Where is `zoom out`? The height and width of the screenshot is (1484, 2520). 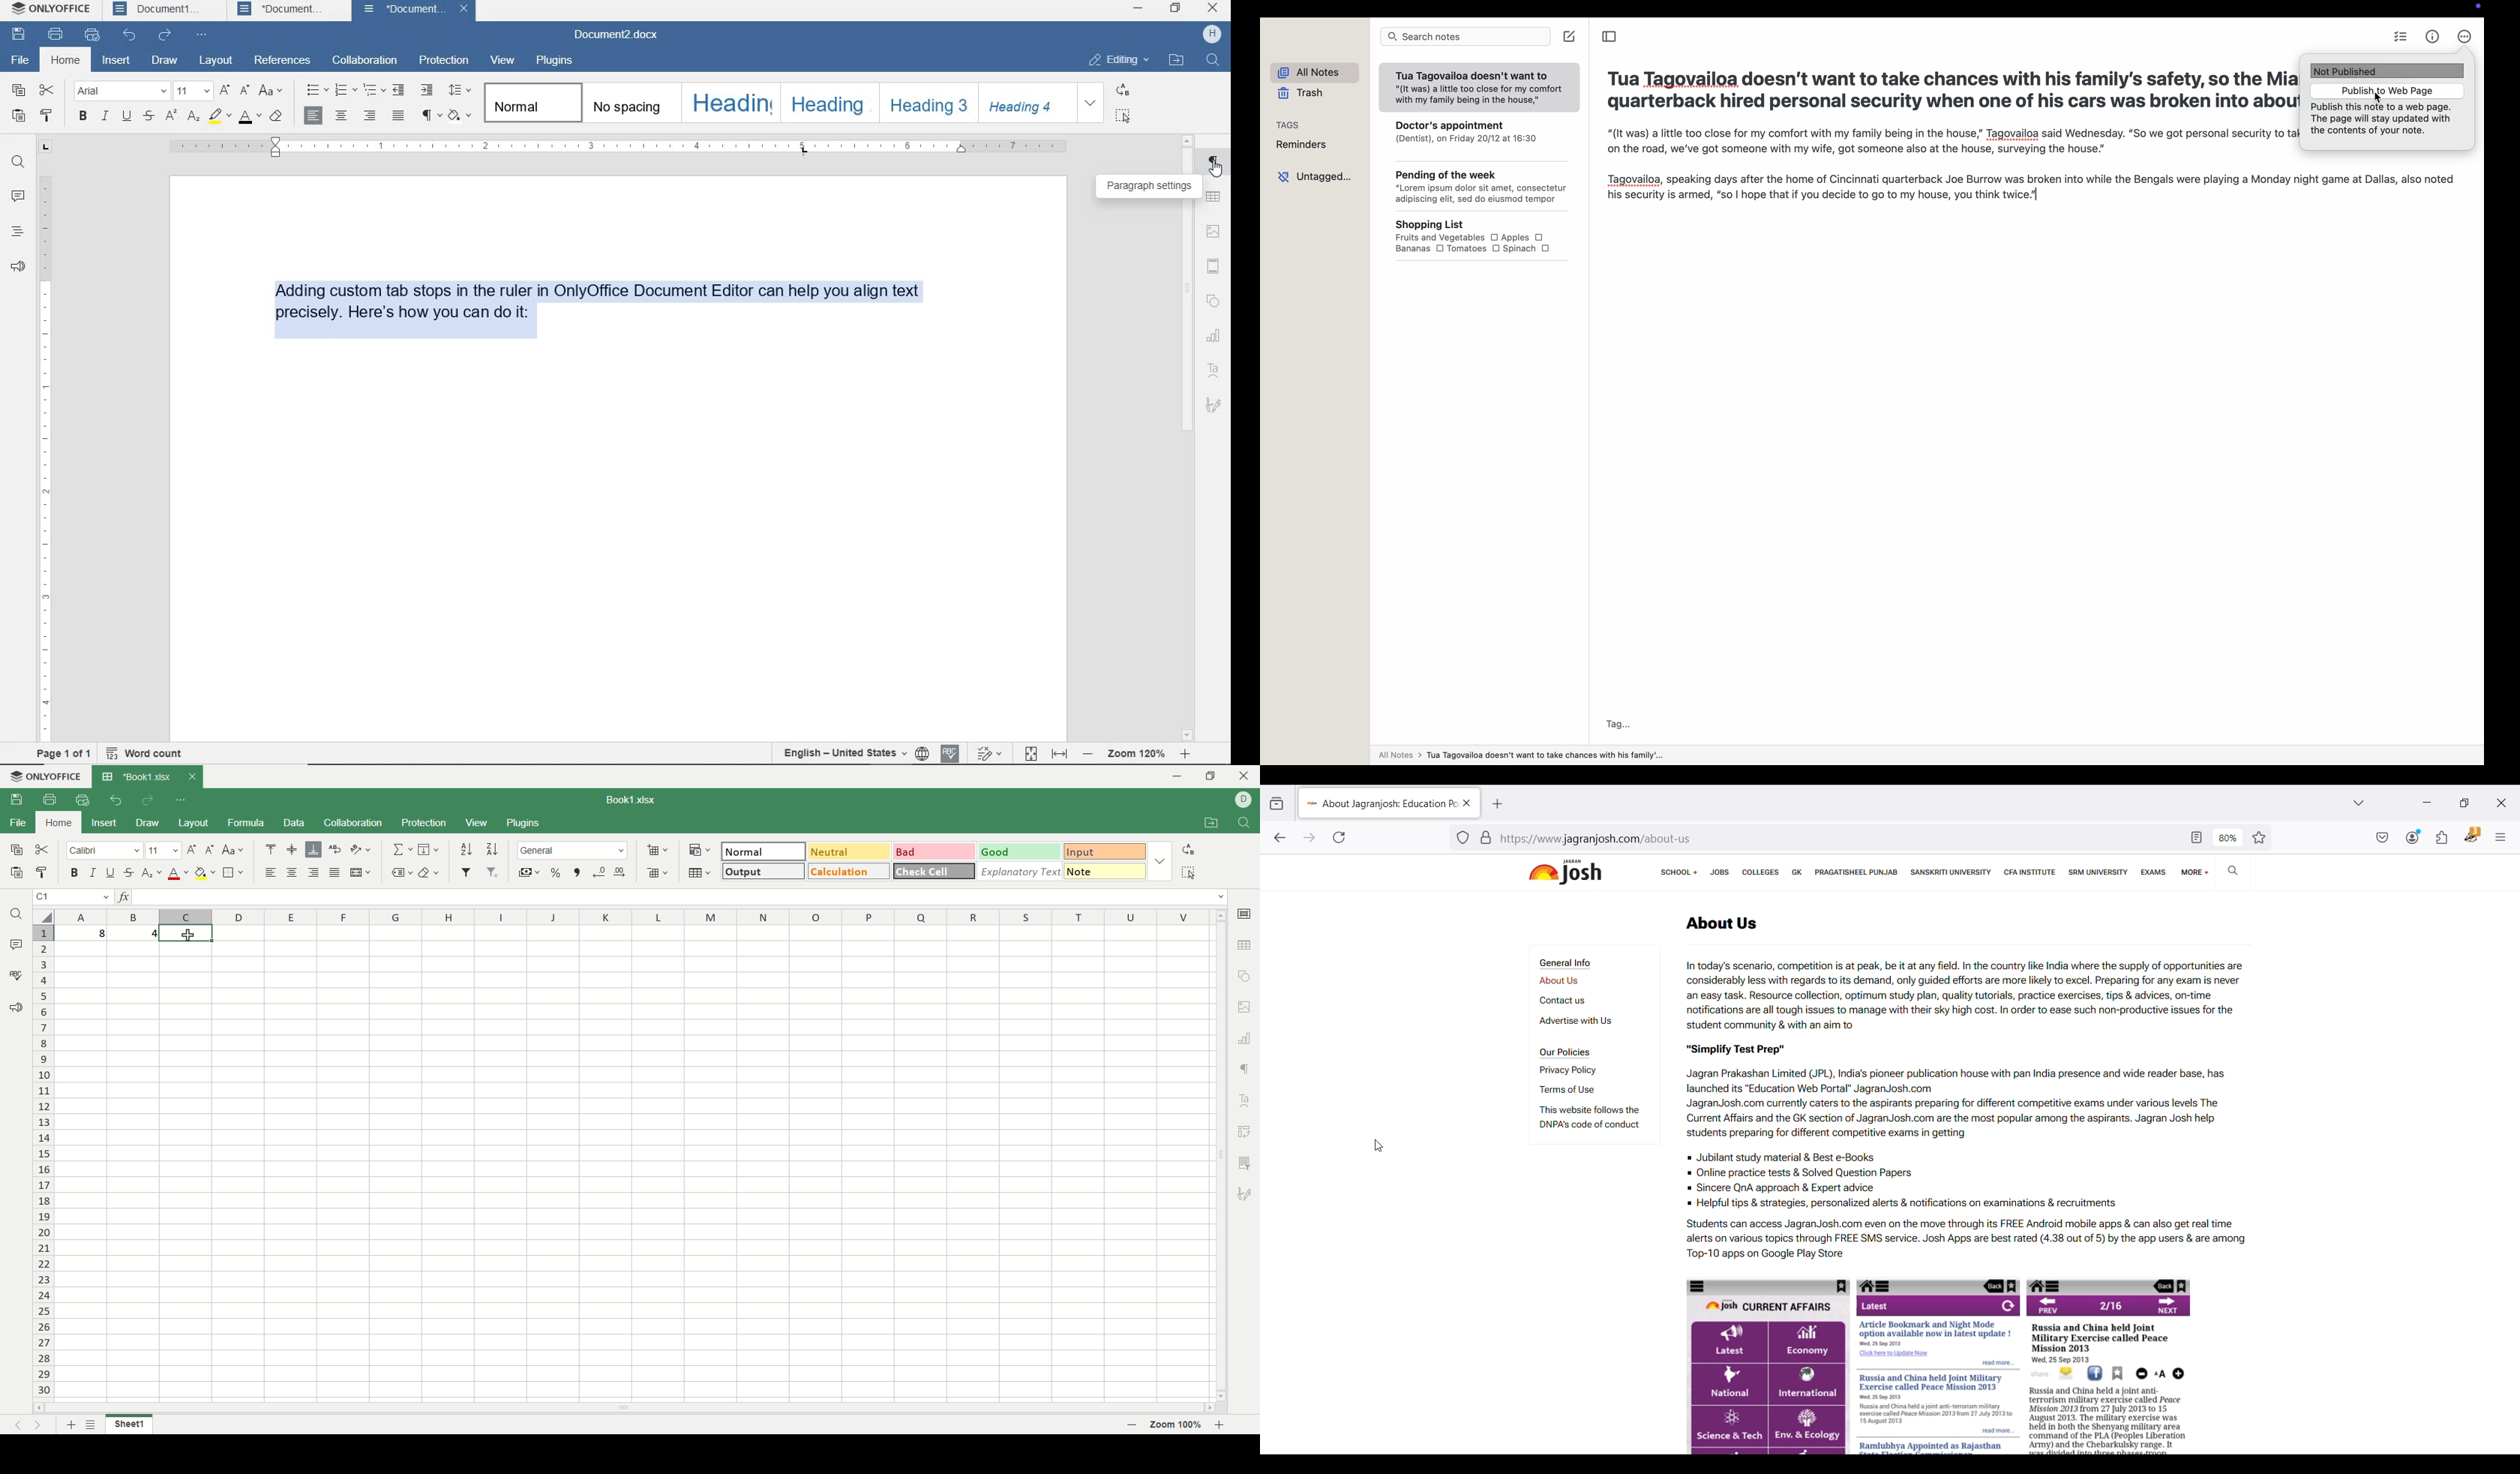 zoom out is located at coordinates (1087, 756).